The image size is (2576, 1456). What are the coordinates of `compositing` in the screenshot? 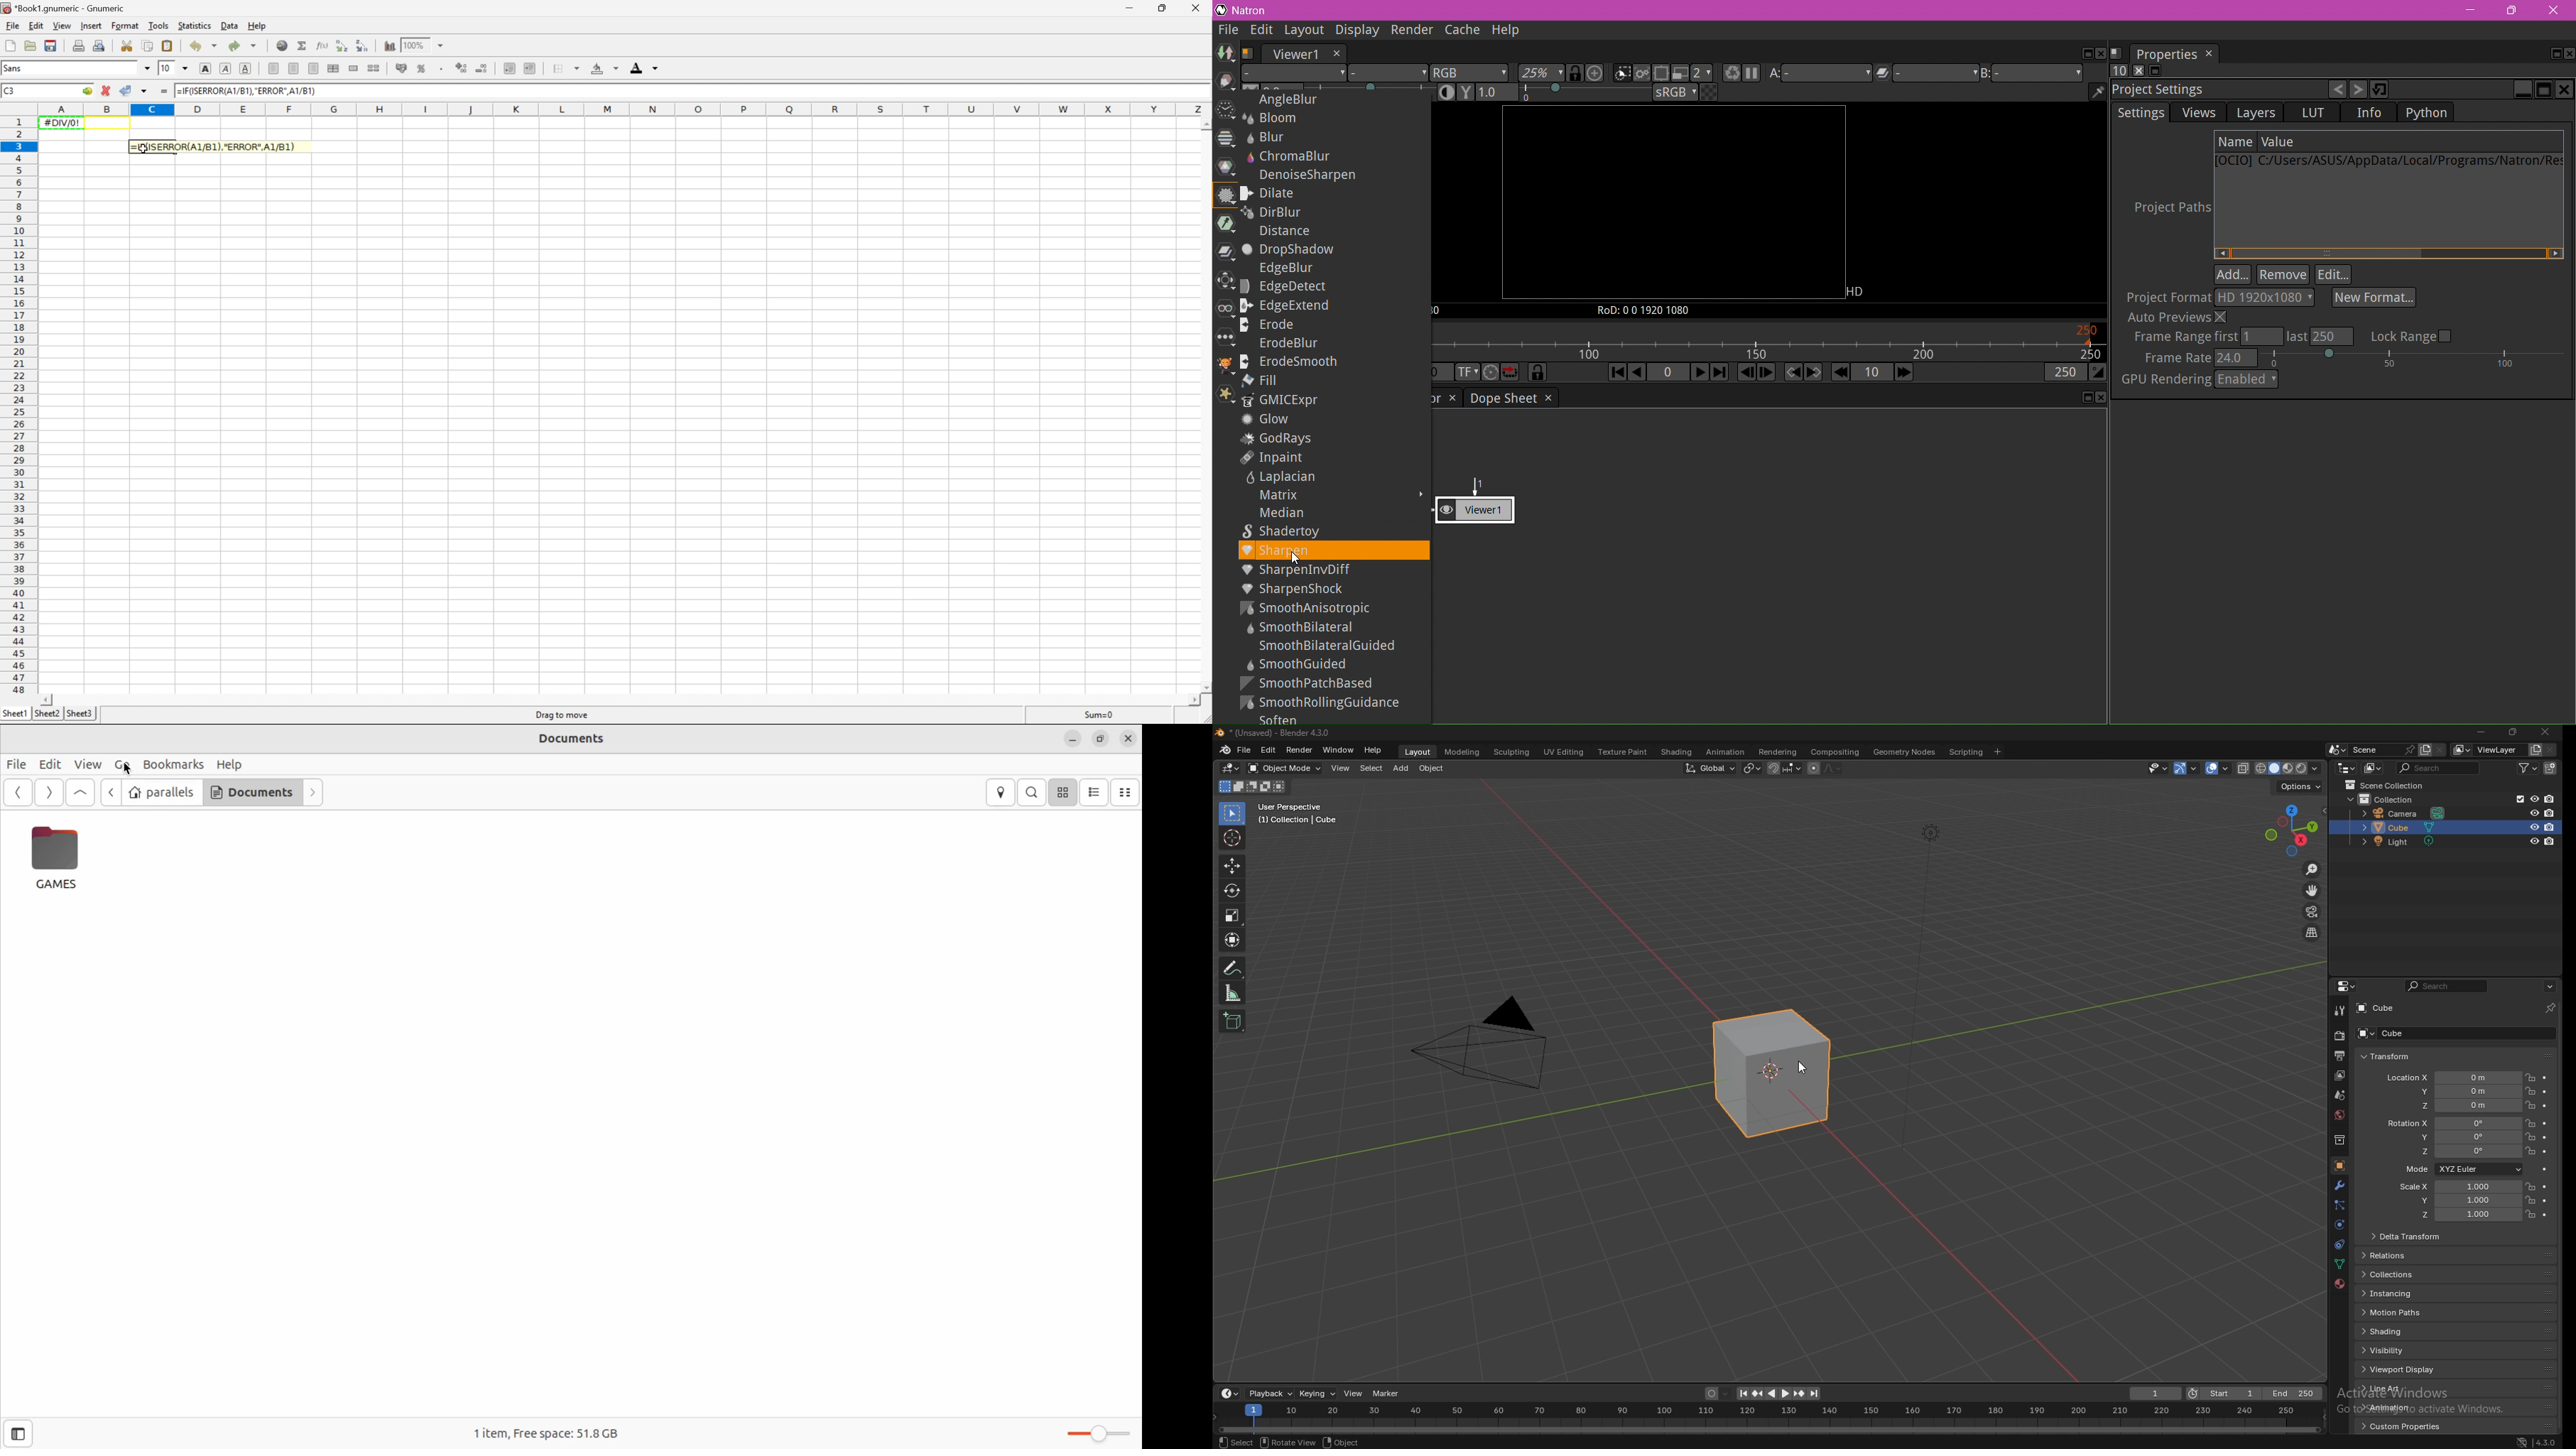 It's located at (1838, 752).